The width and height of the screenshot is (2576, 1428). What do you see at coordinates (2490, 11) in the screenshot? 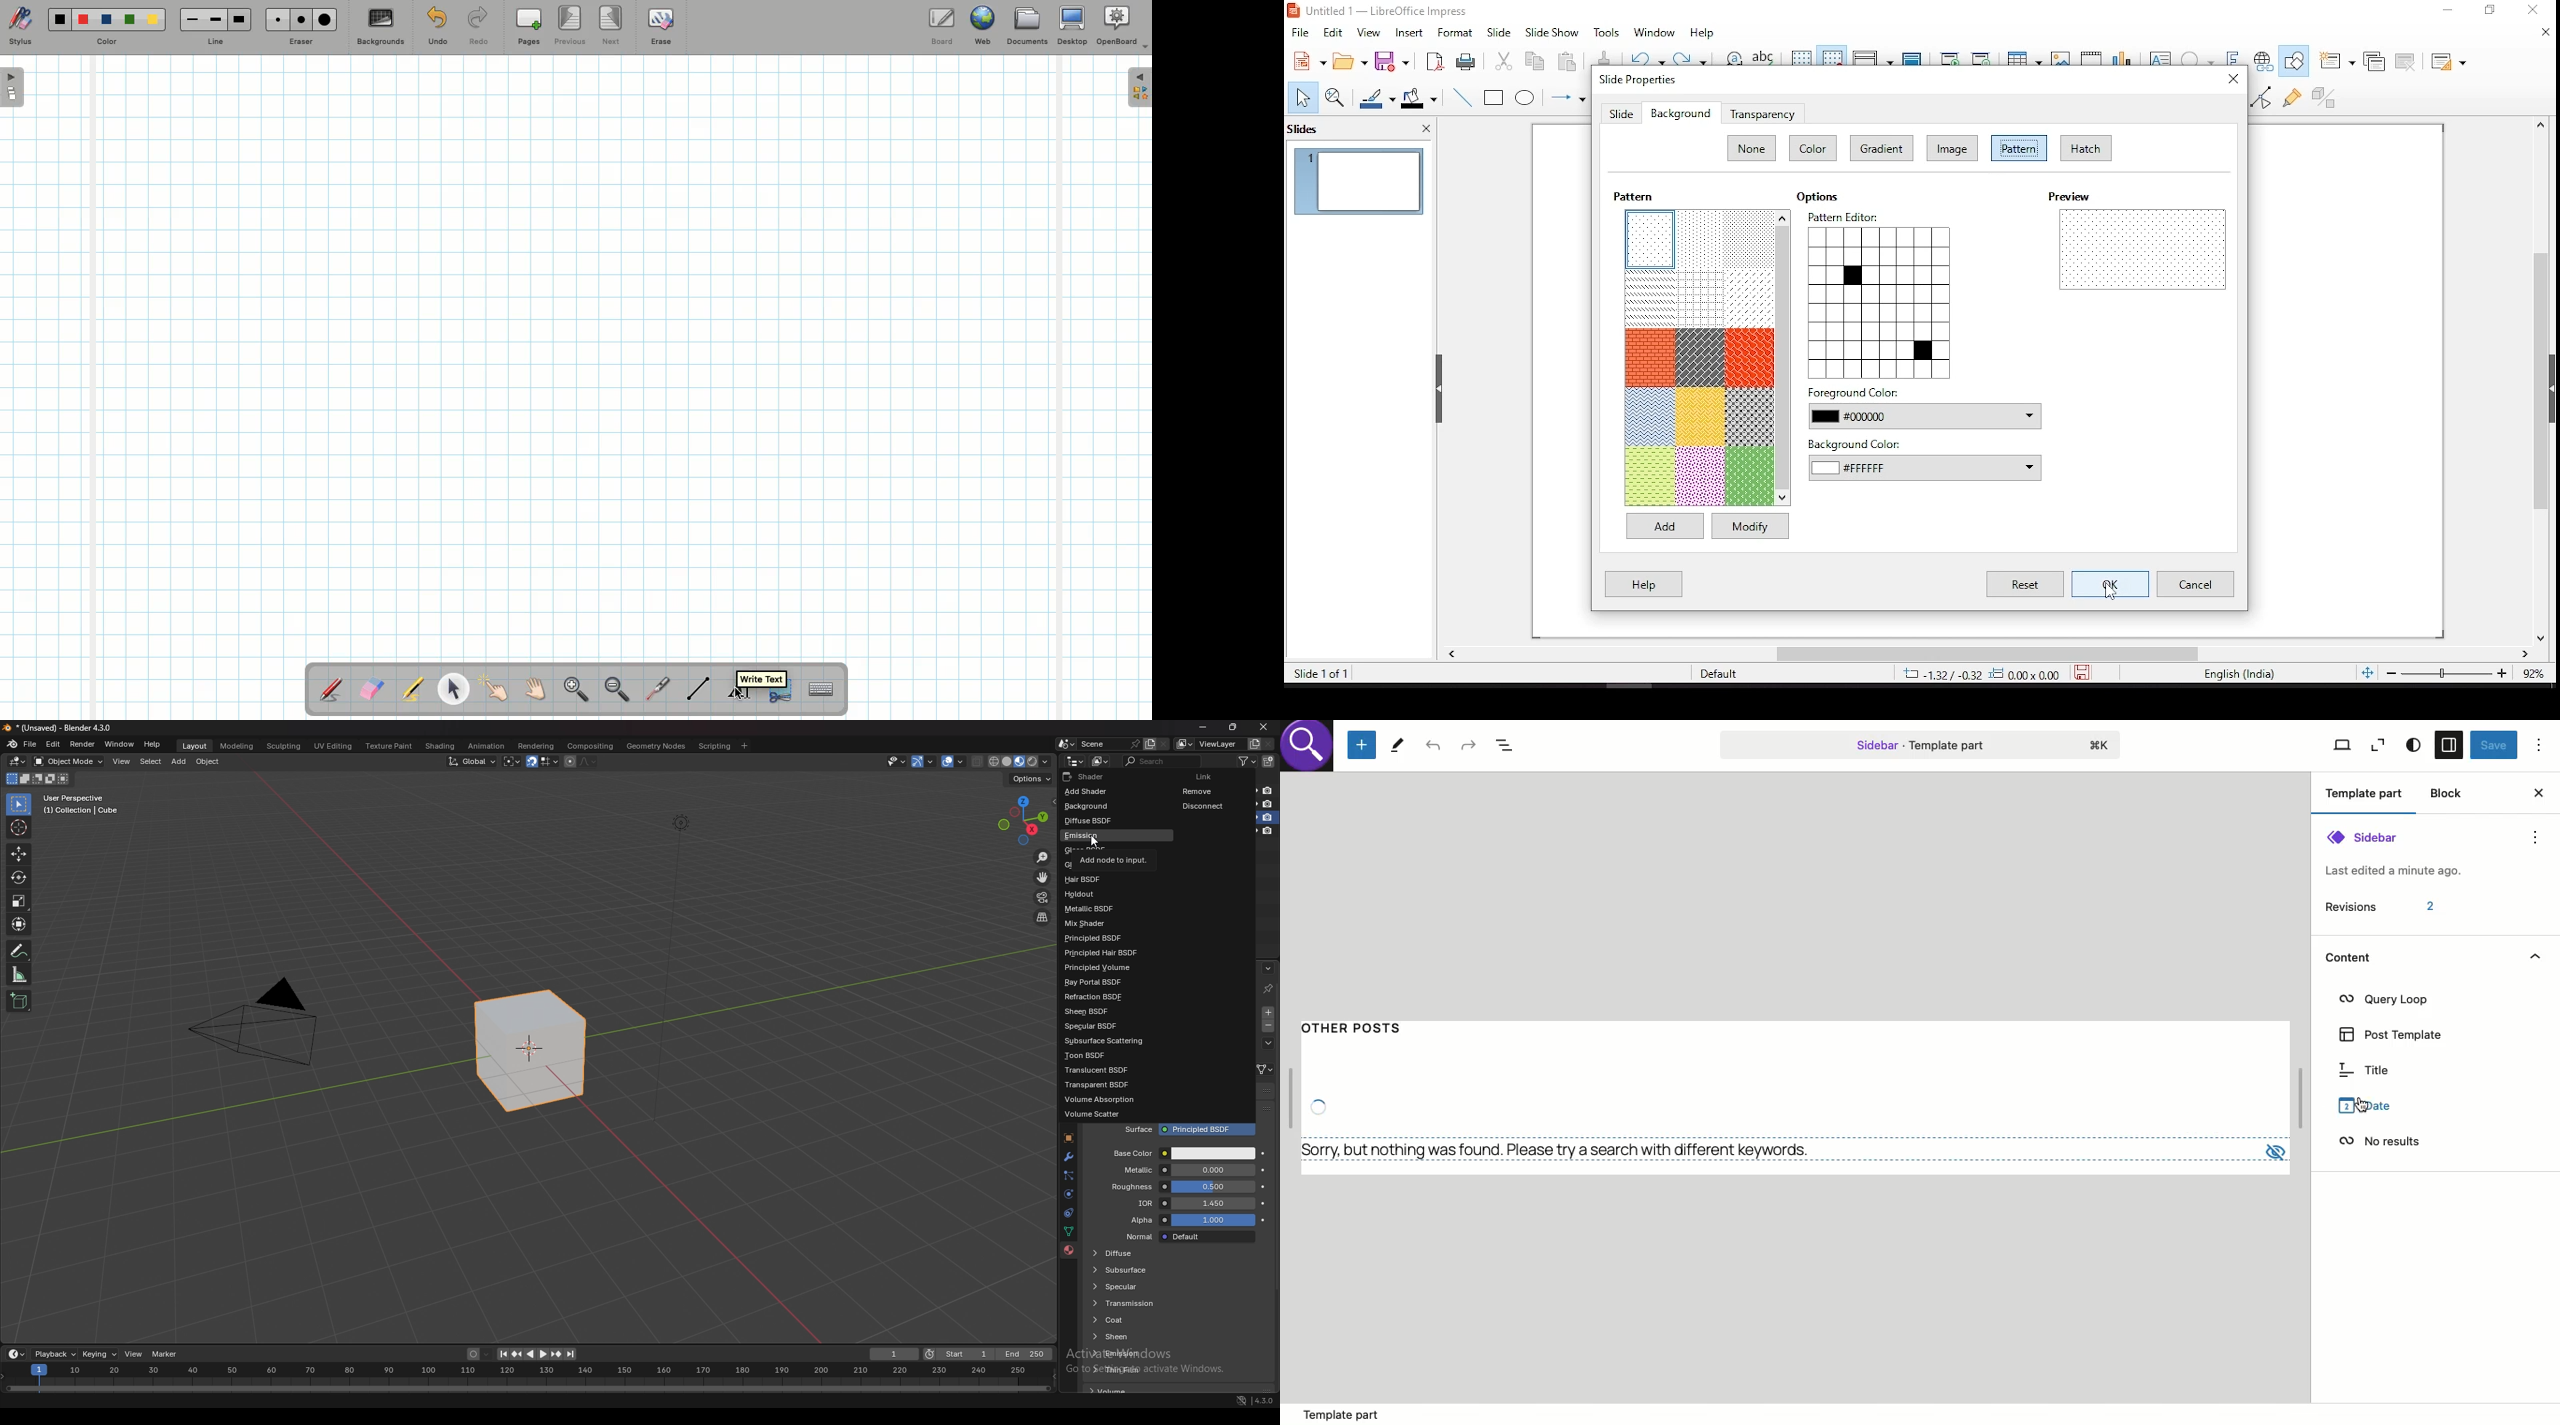
I see `restore` at bounding box center [2490, 11].